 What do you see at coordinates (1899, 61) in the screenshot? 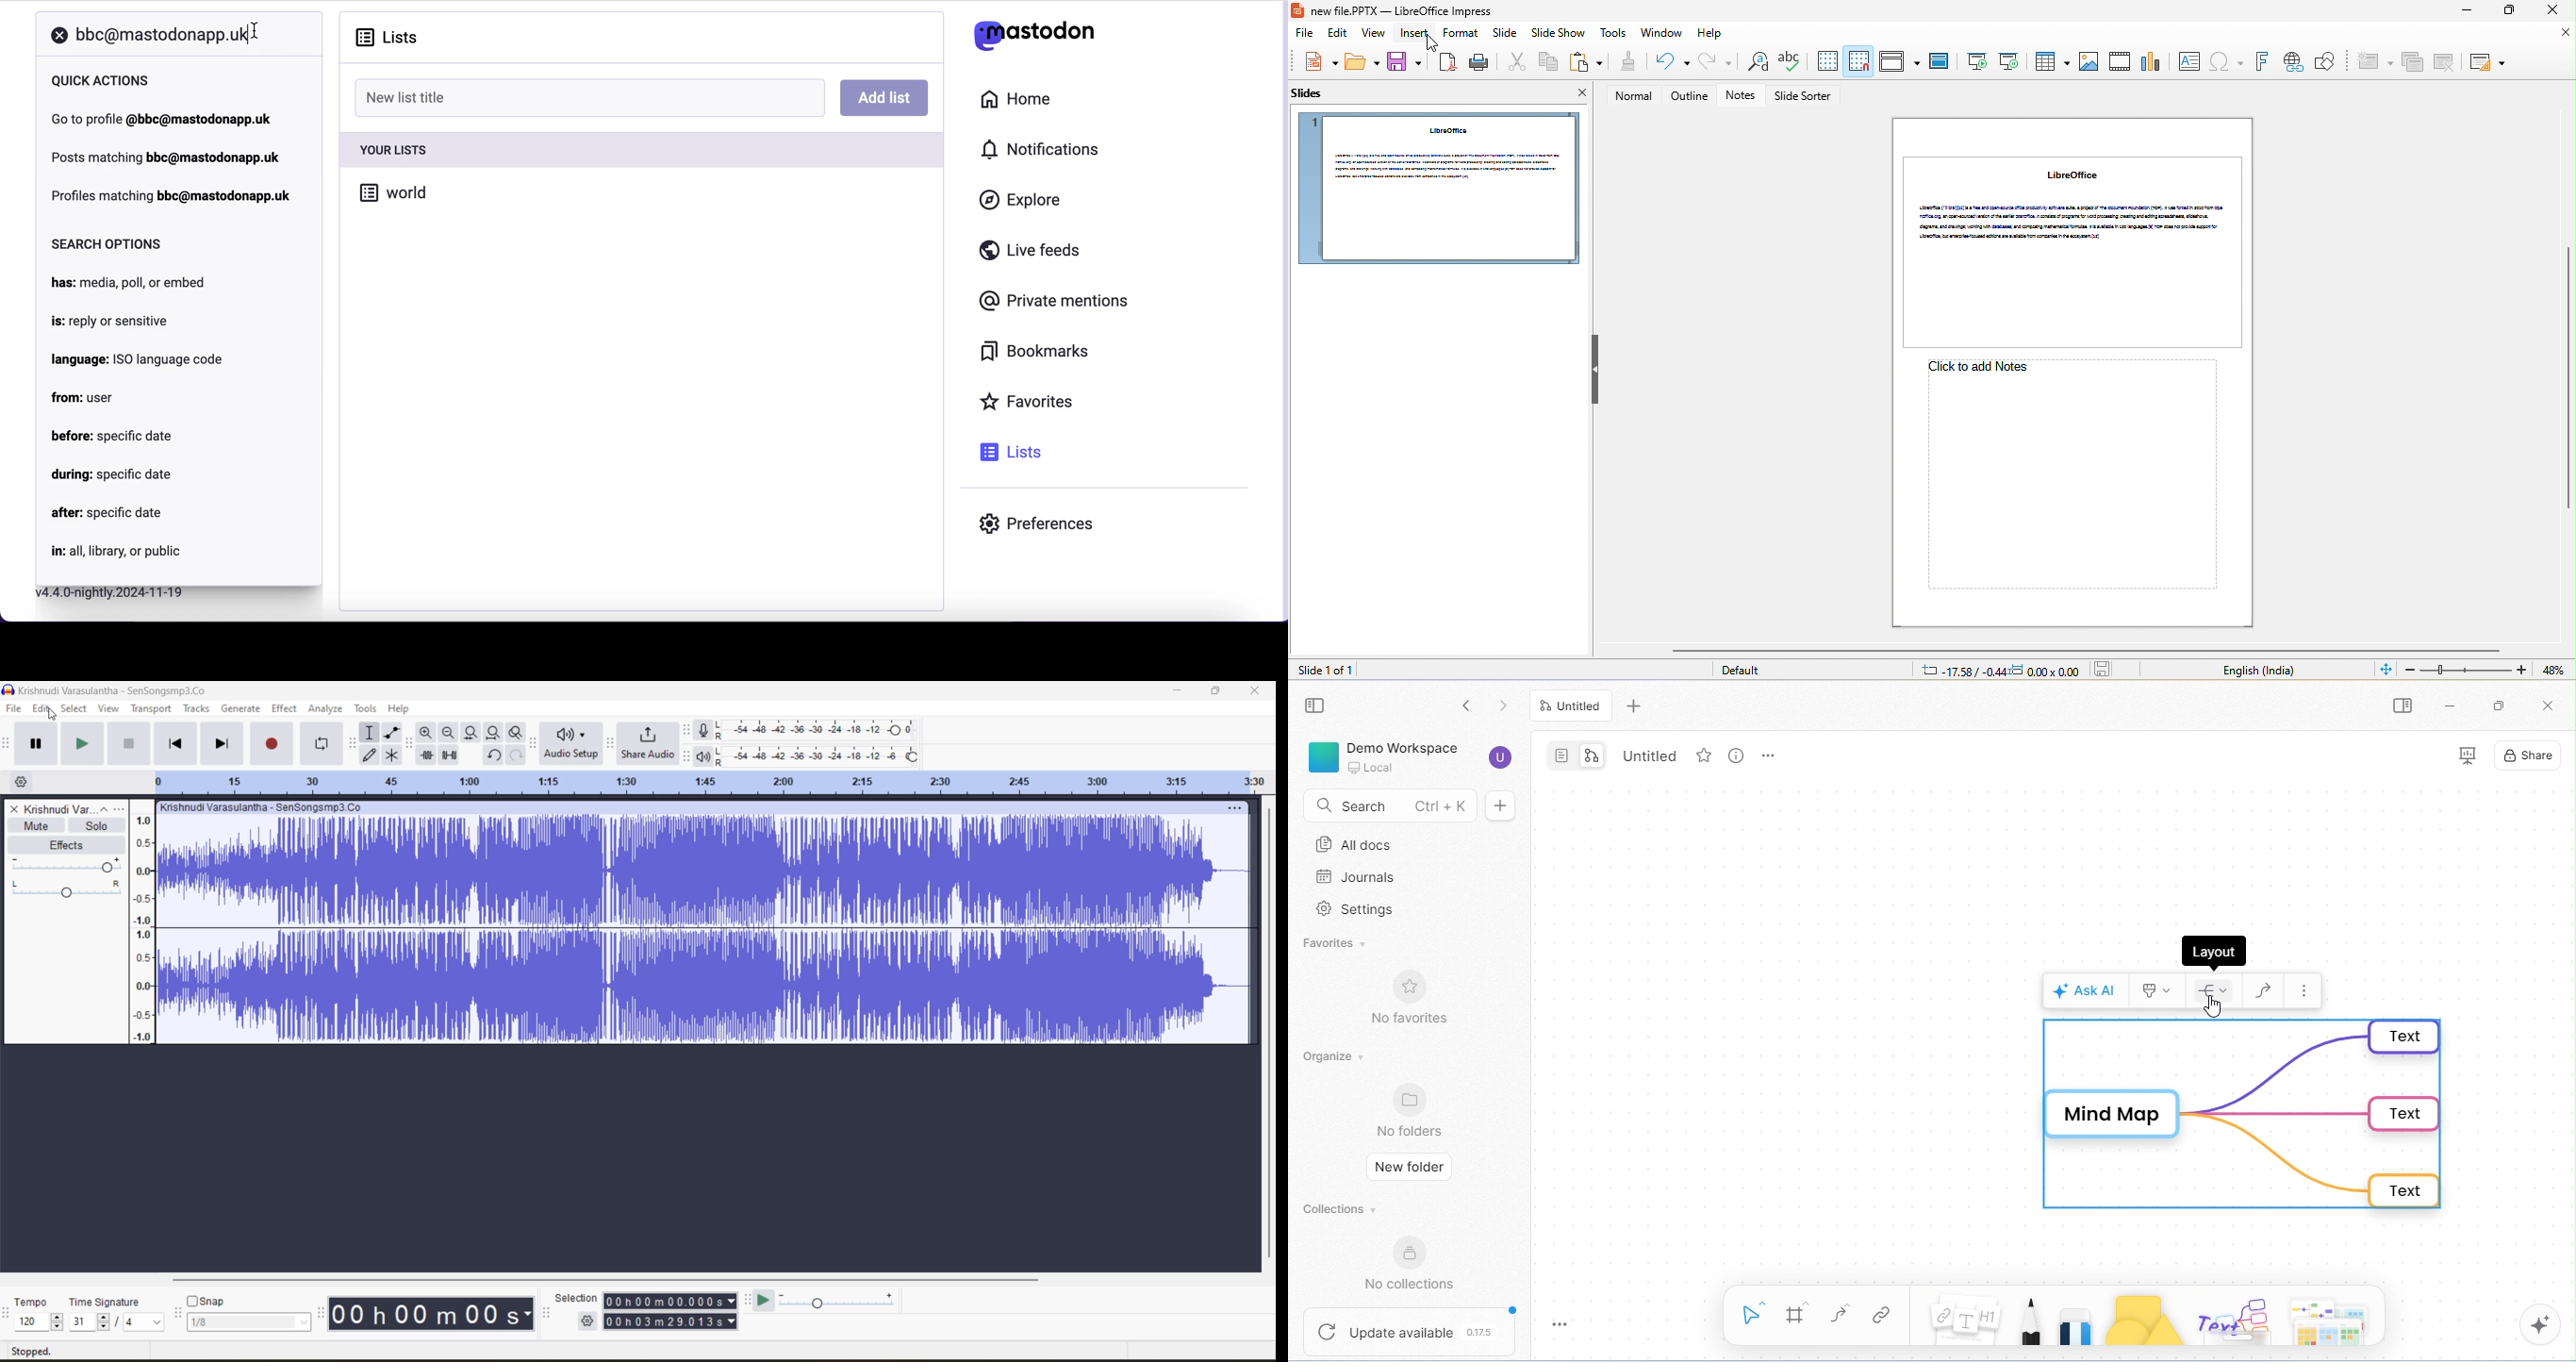
I see `display view` at bounding box center [1899, 61].